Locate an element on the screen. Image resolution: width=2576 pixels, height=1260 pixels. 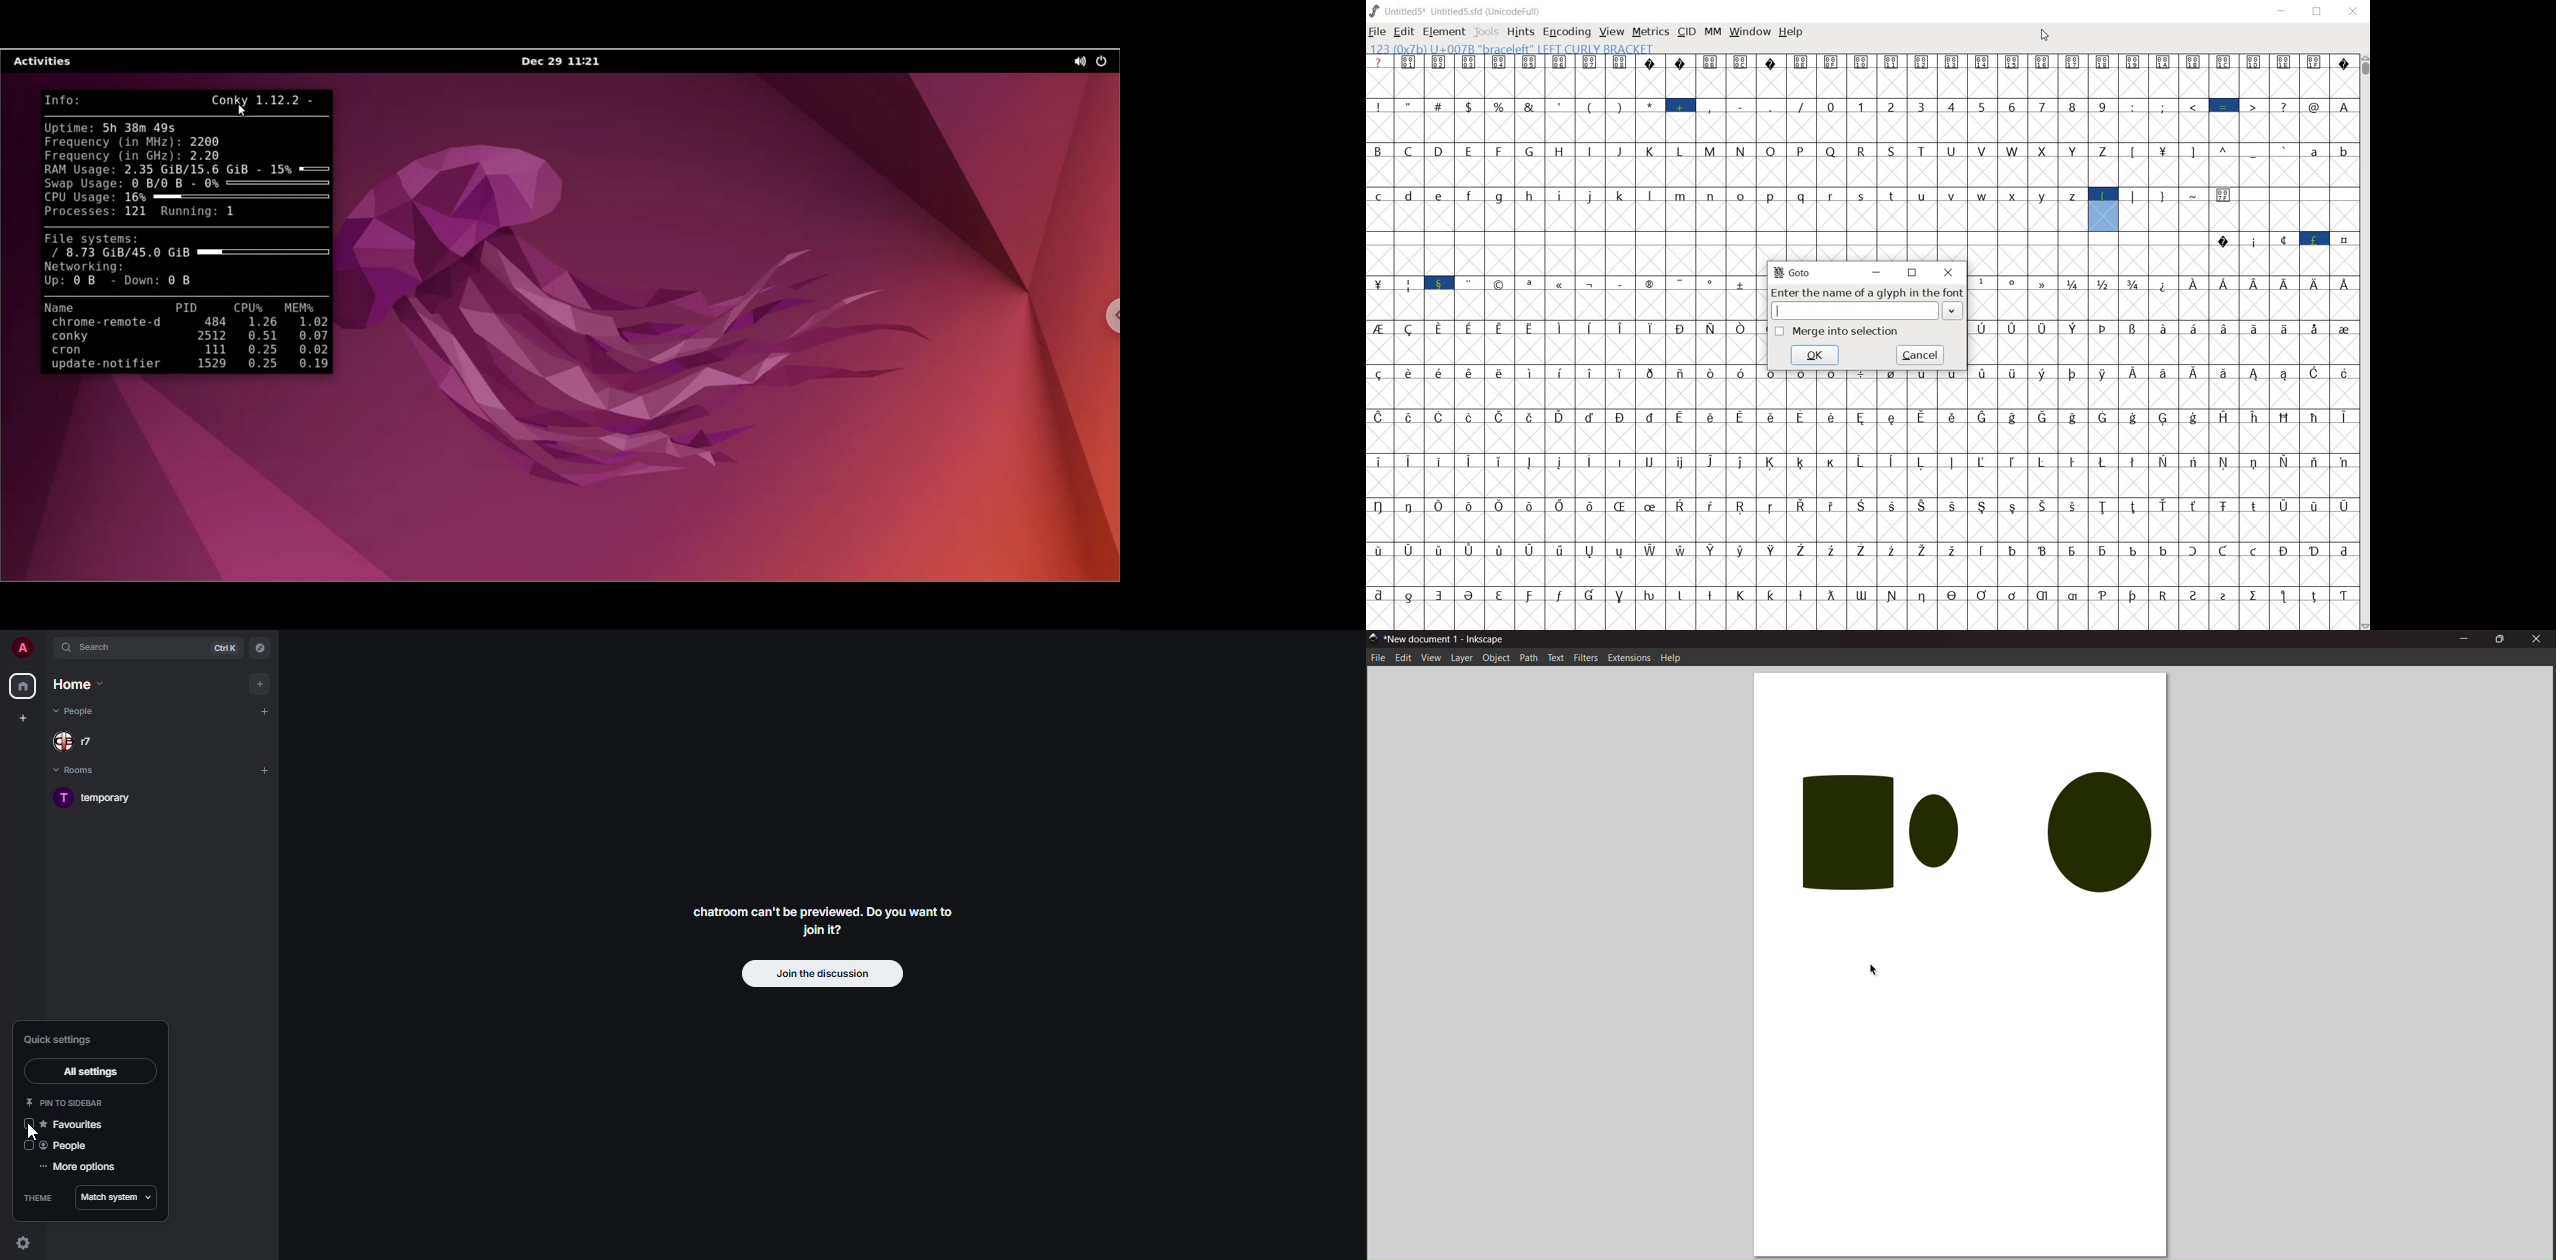
quick settings is located at coordinates (24, 1242).